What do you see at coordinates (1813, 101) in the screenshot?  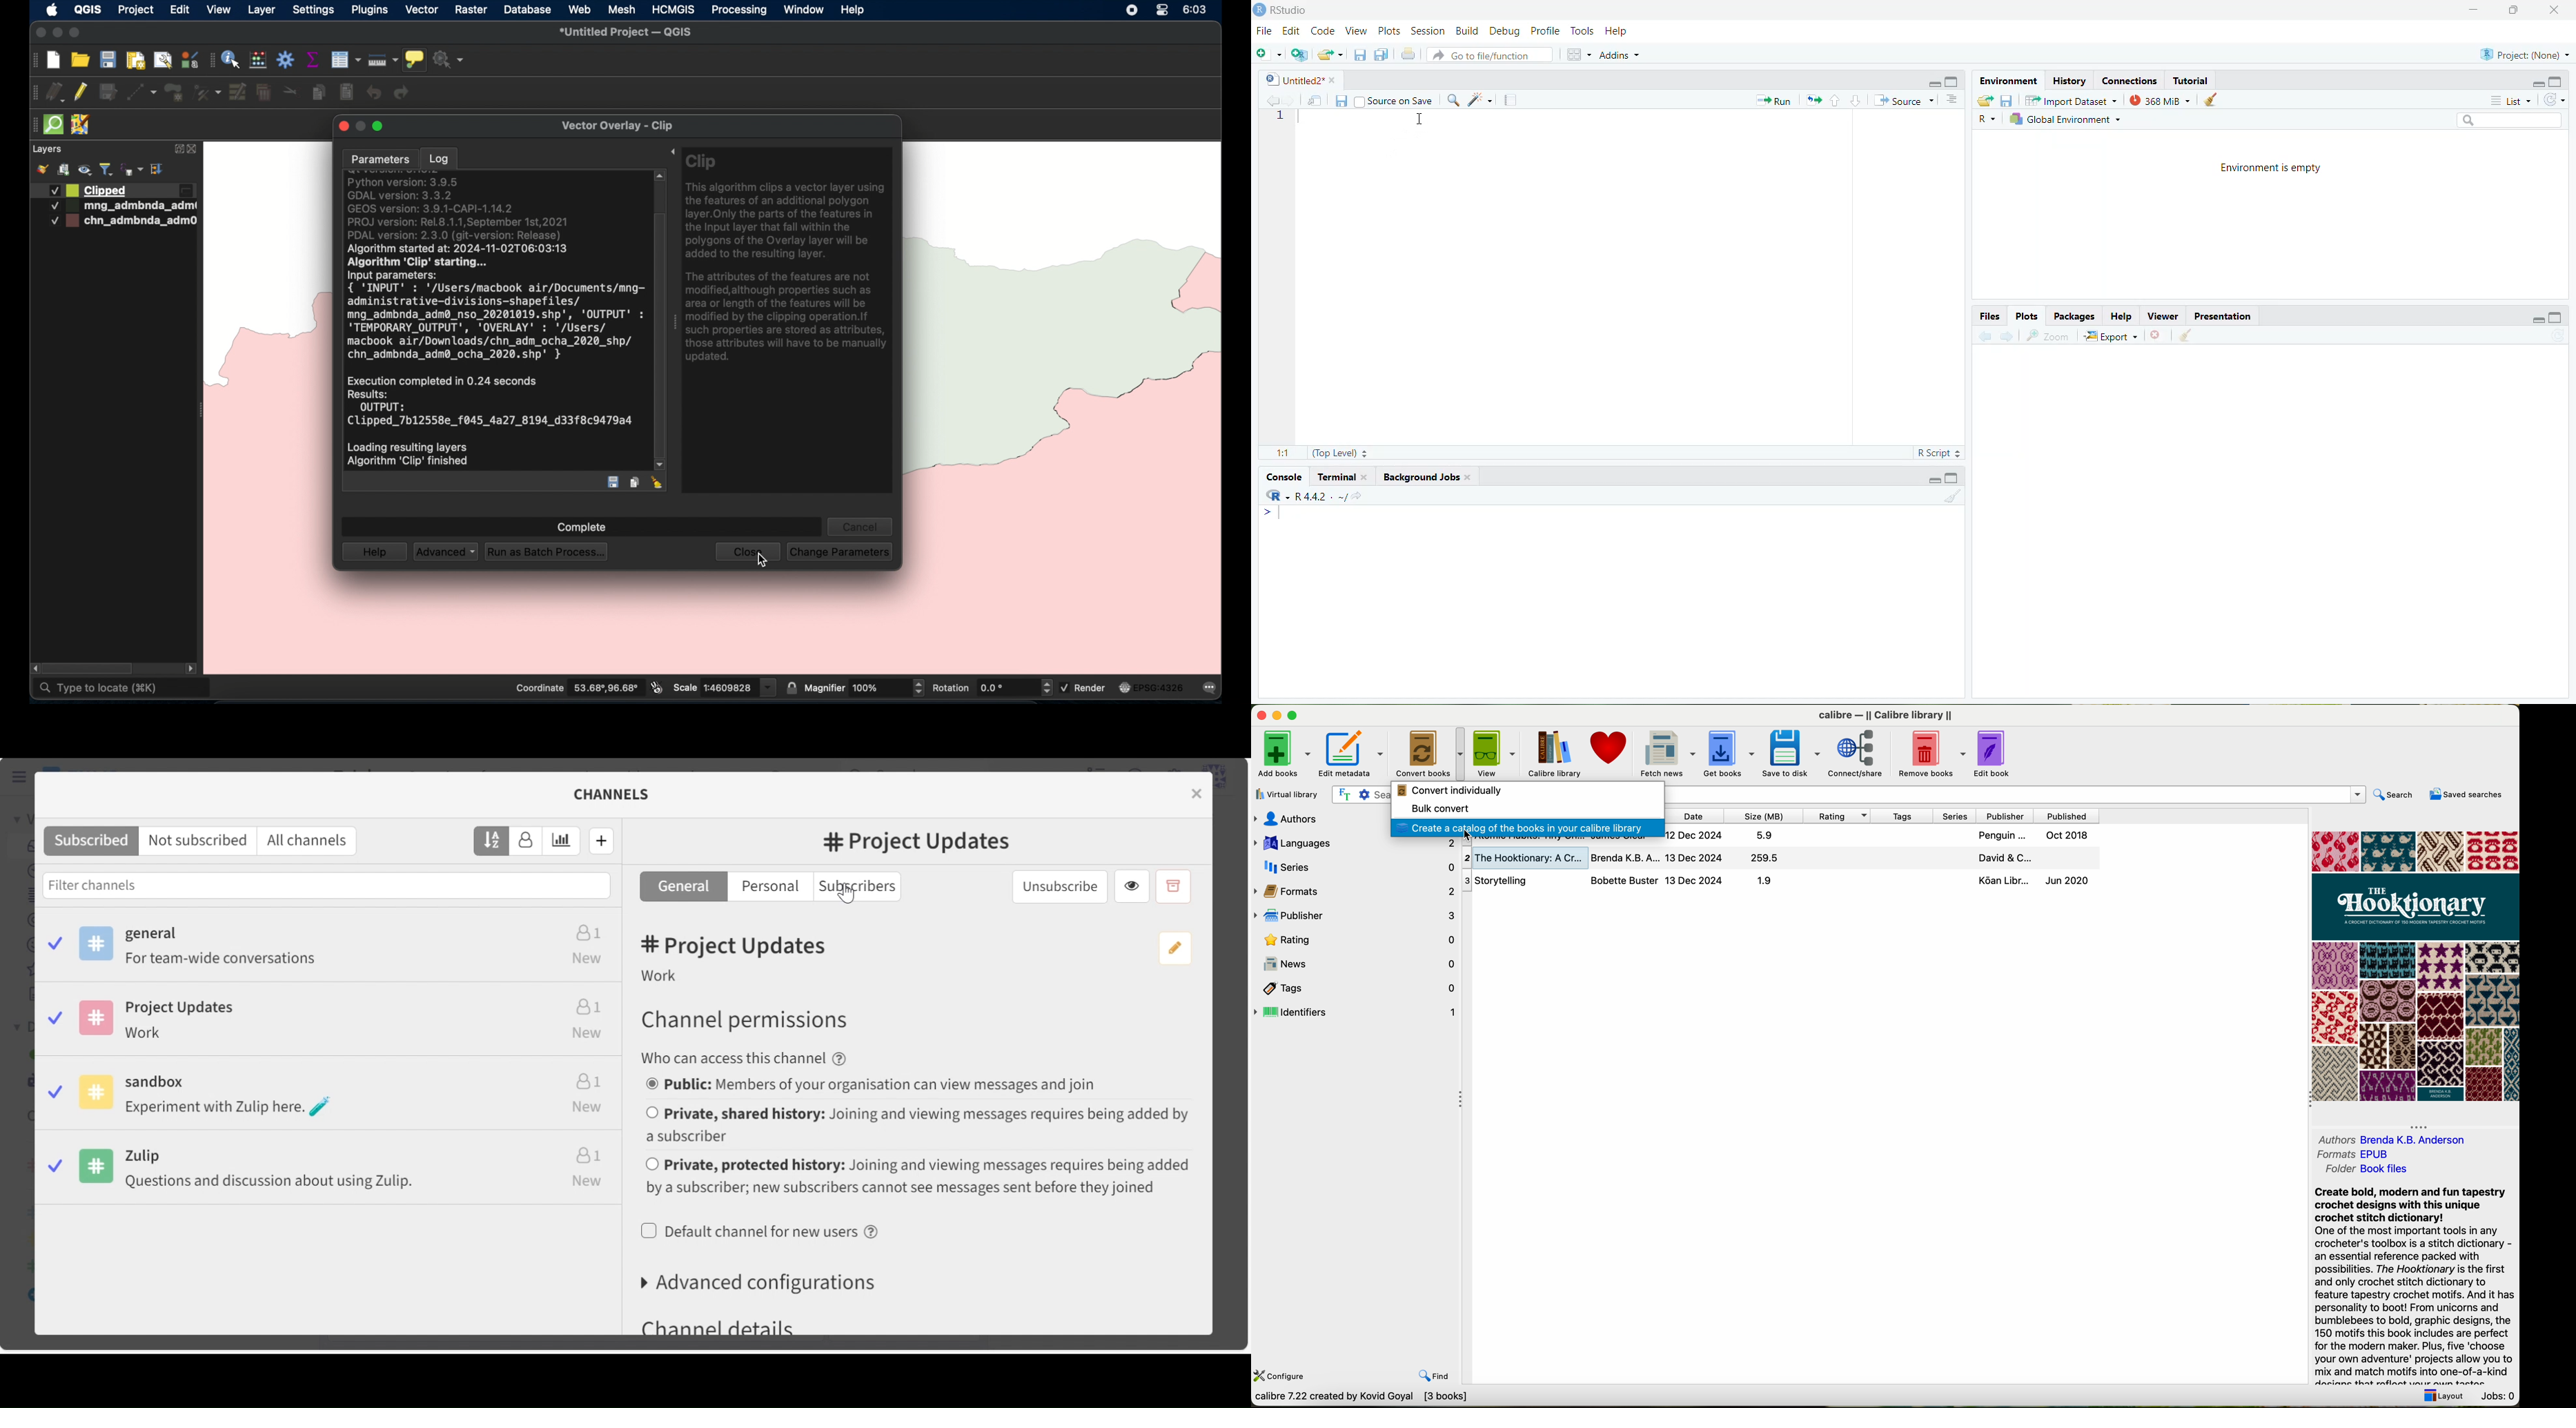 I see `export` at bounding box center [1813, 101].